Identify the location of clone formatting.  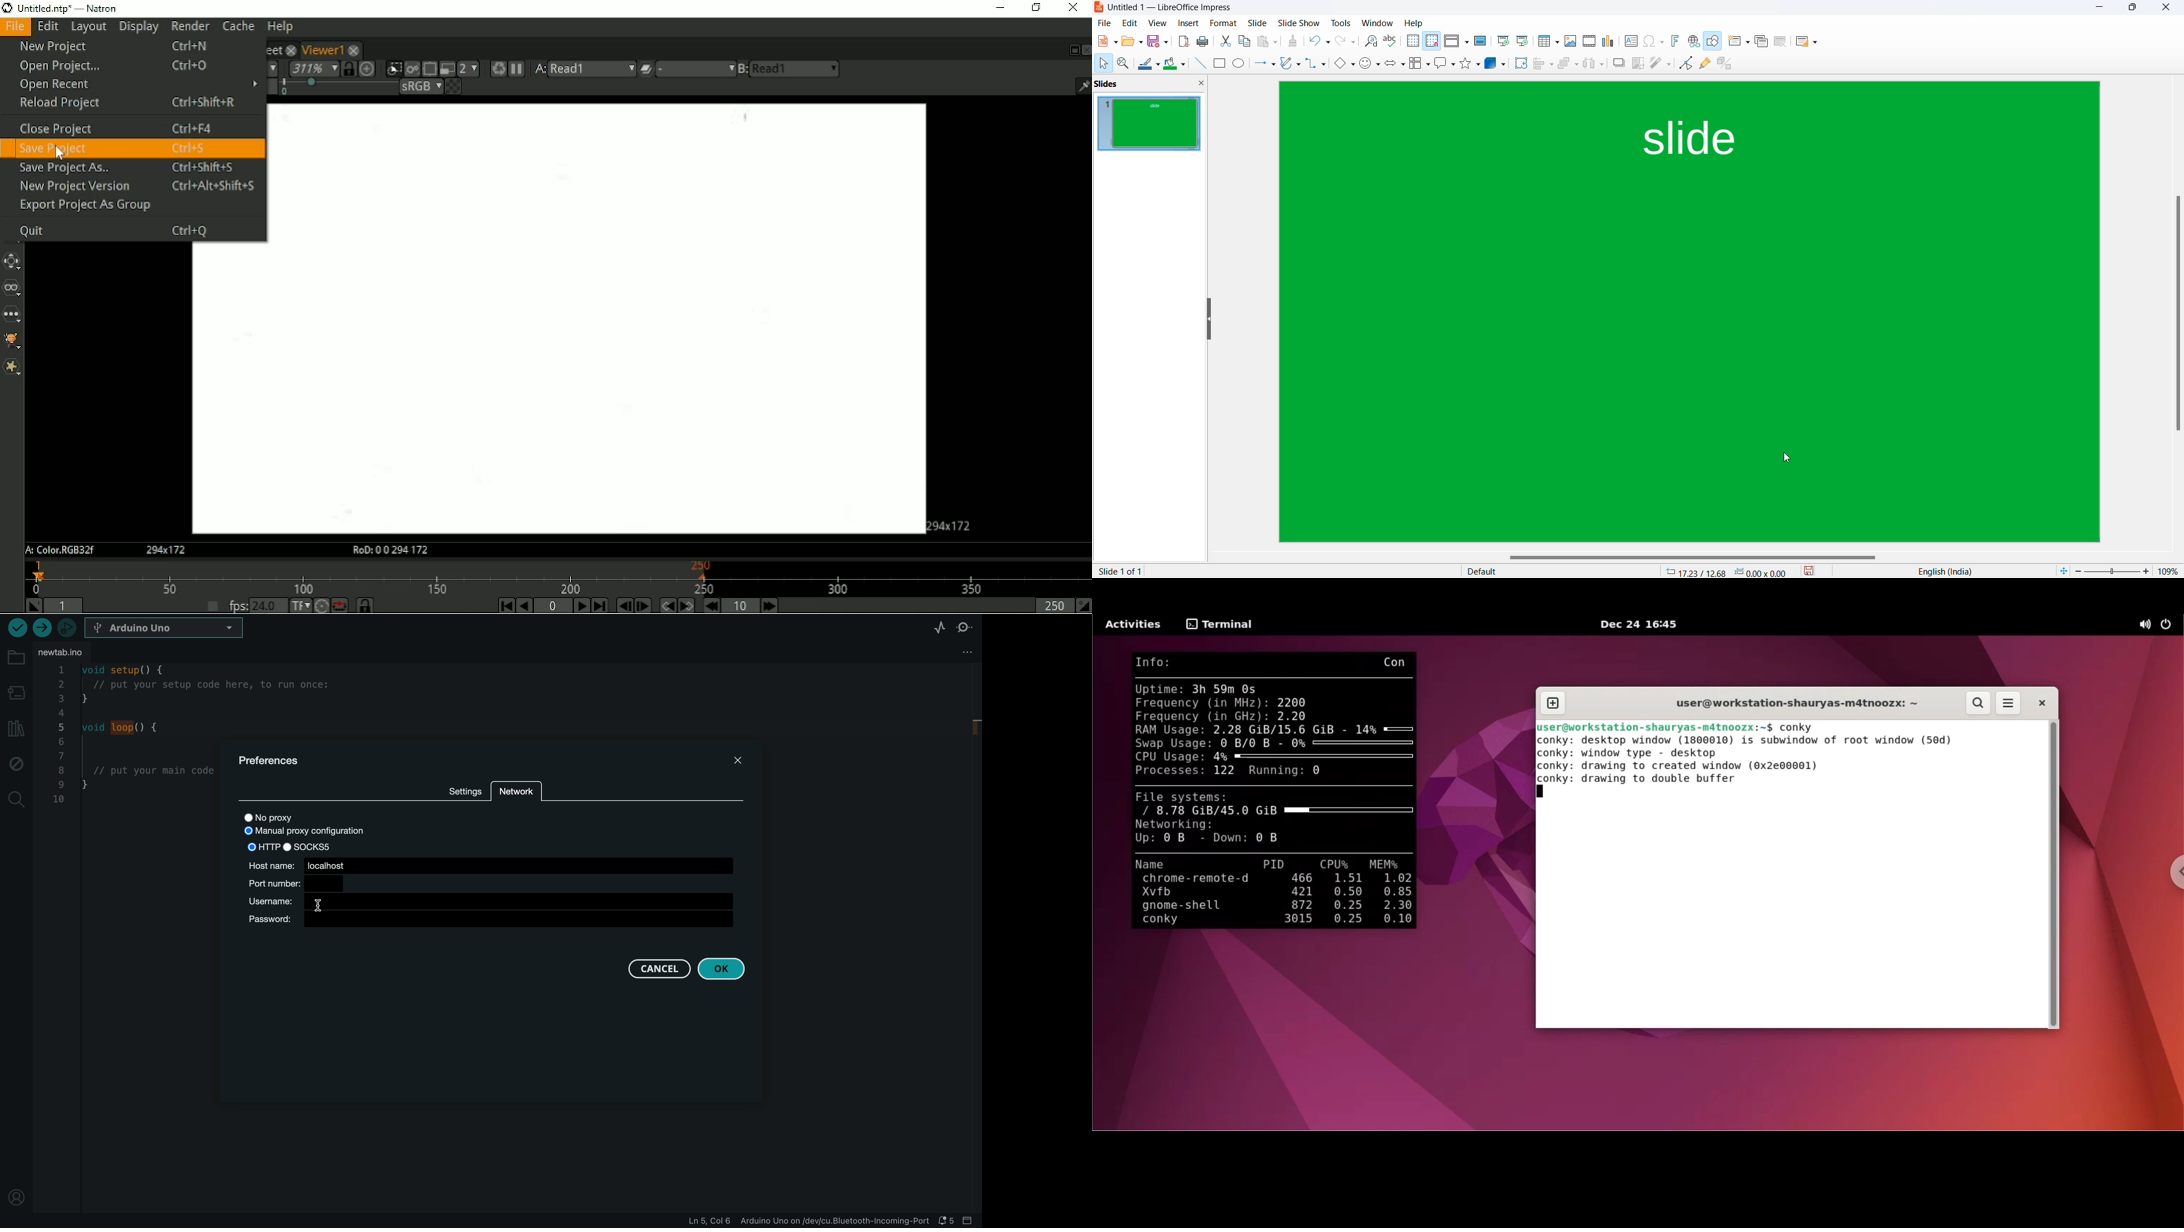
(1292, 43).